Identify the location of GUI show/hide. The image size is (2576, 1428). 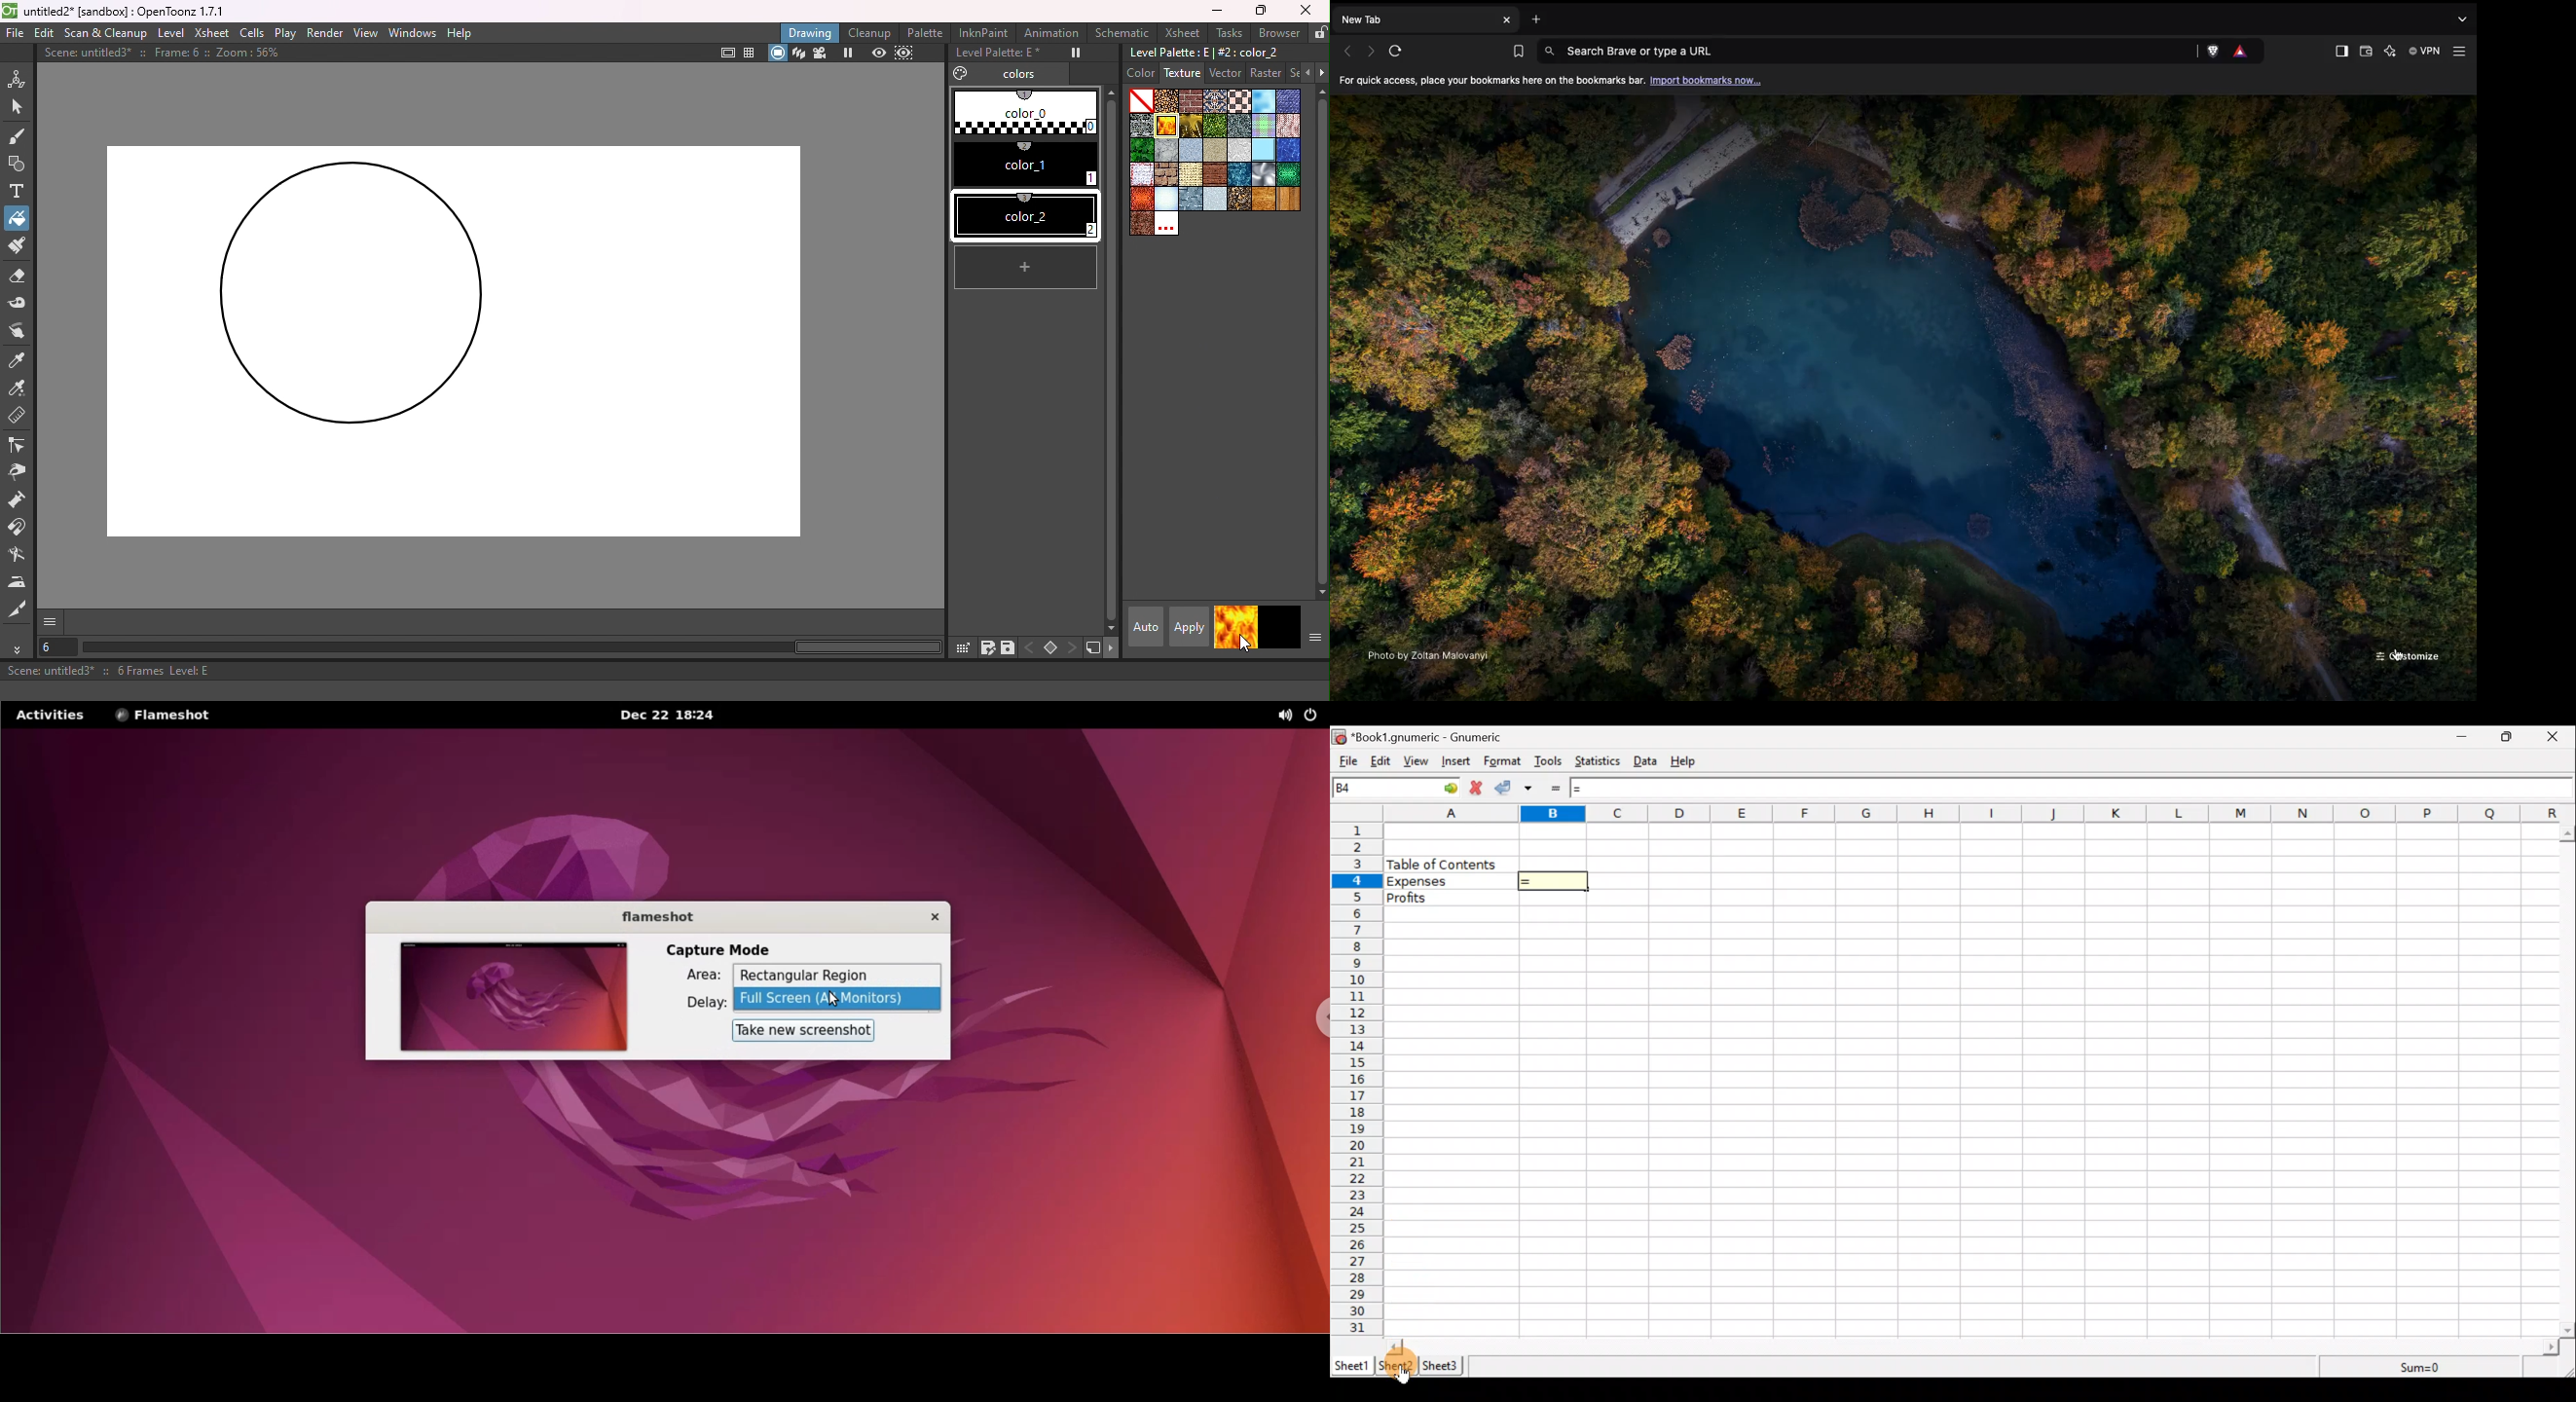
(52, 622).